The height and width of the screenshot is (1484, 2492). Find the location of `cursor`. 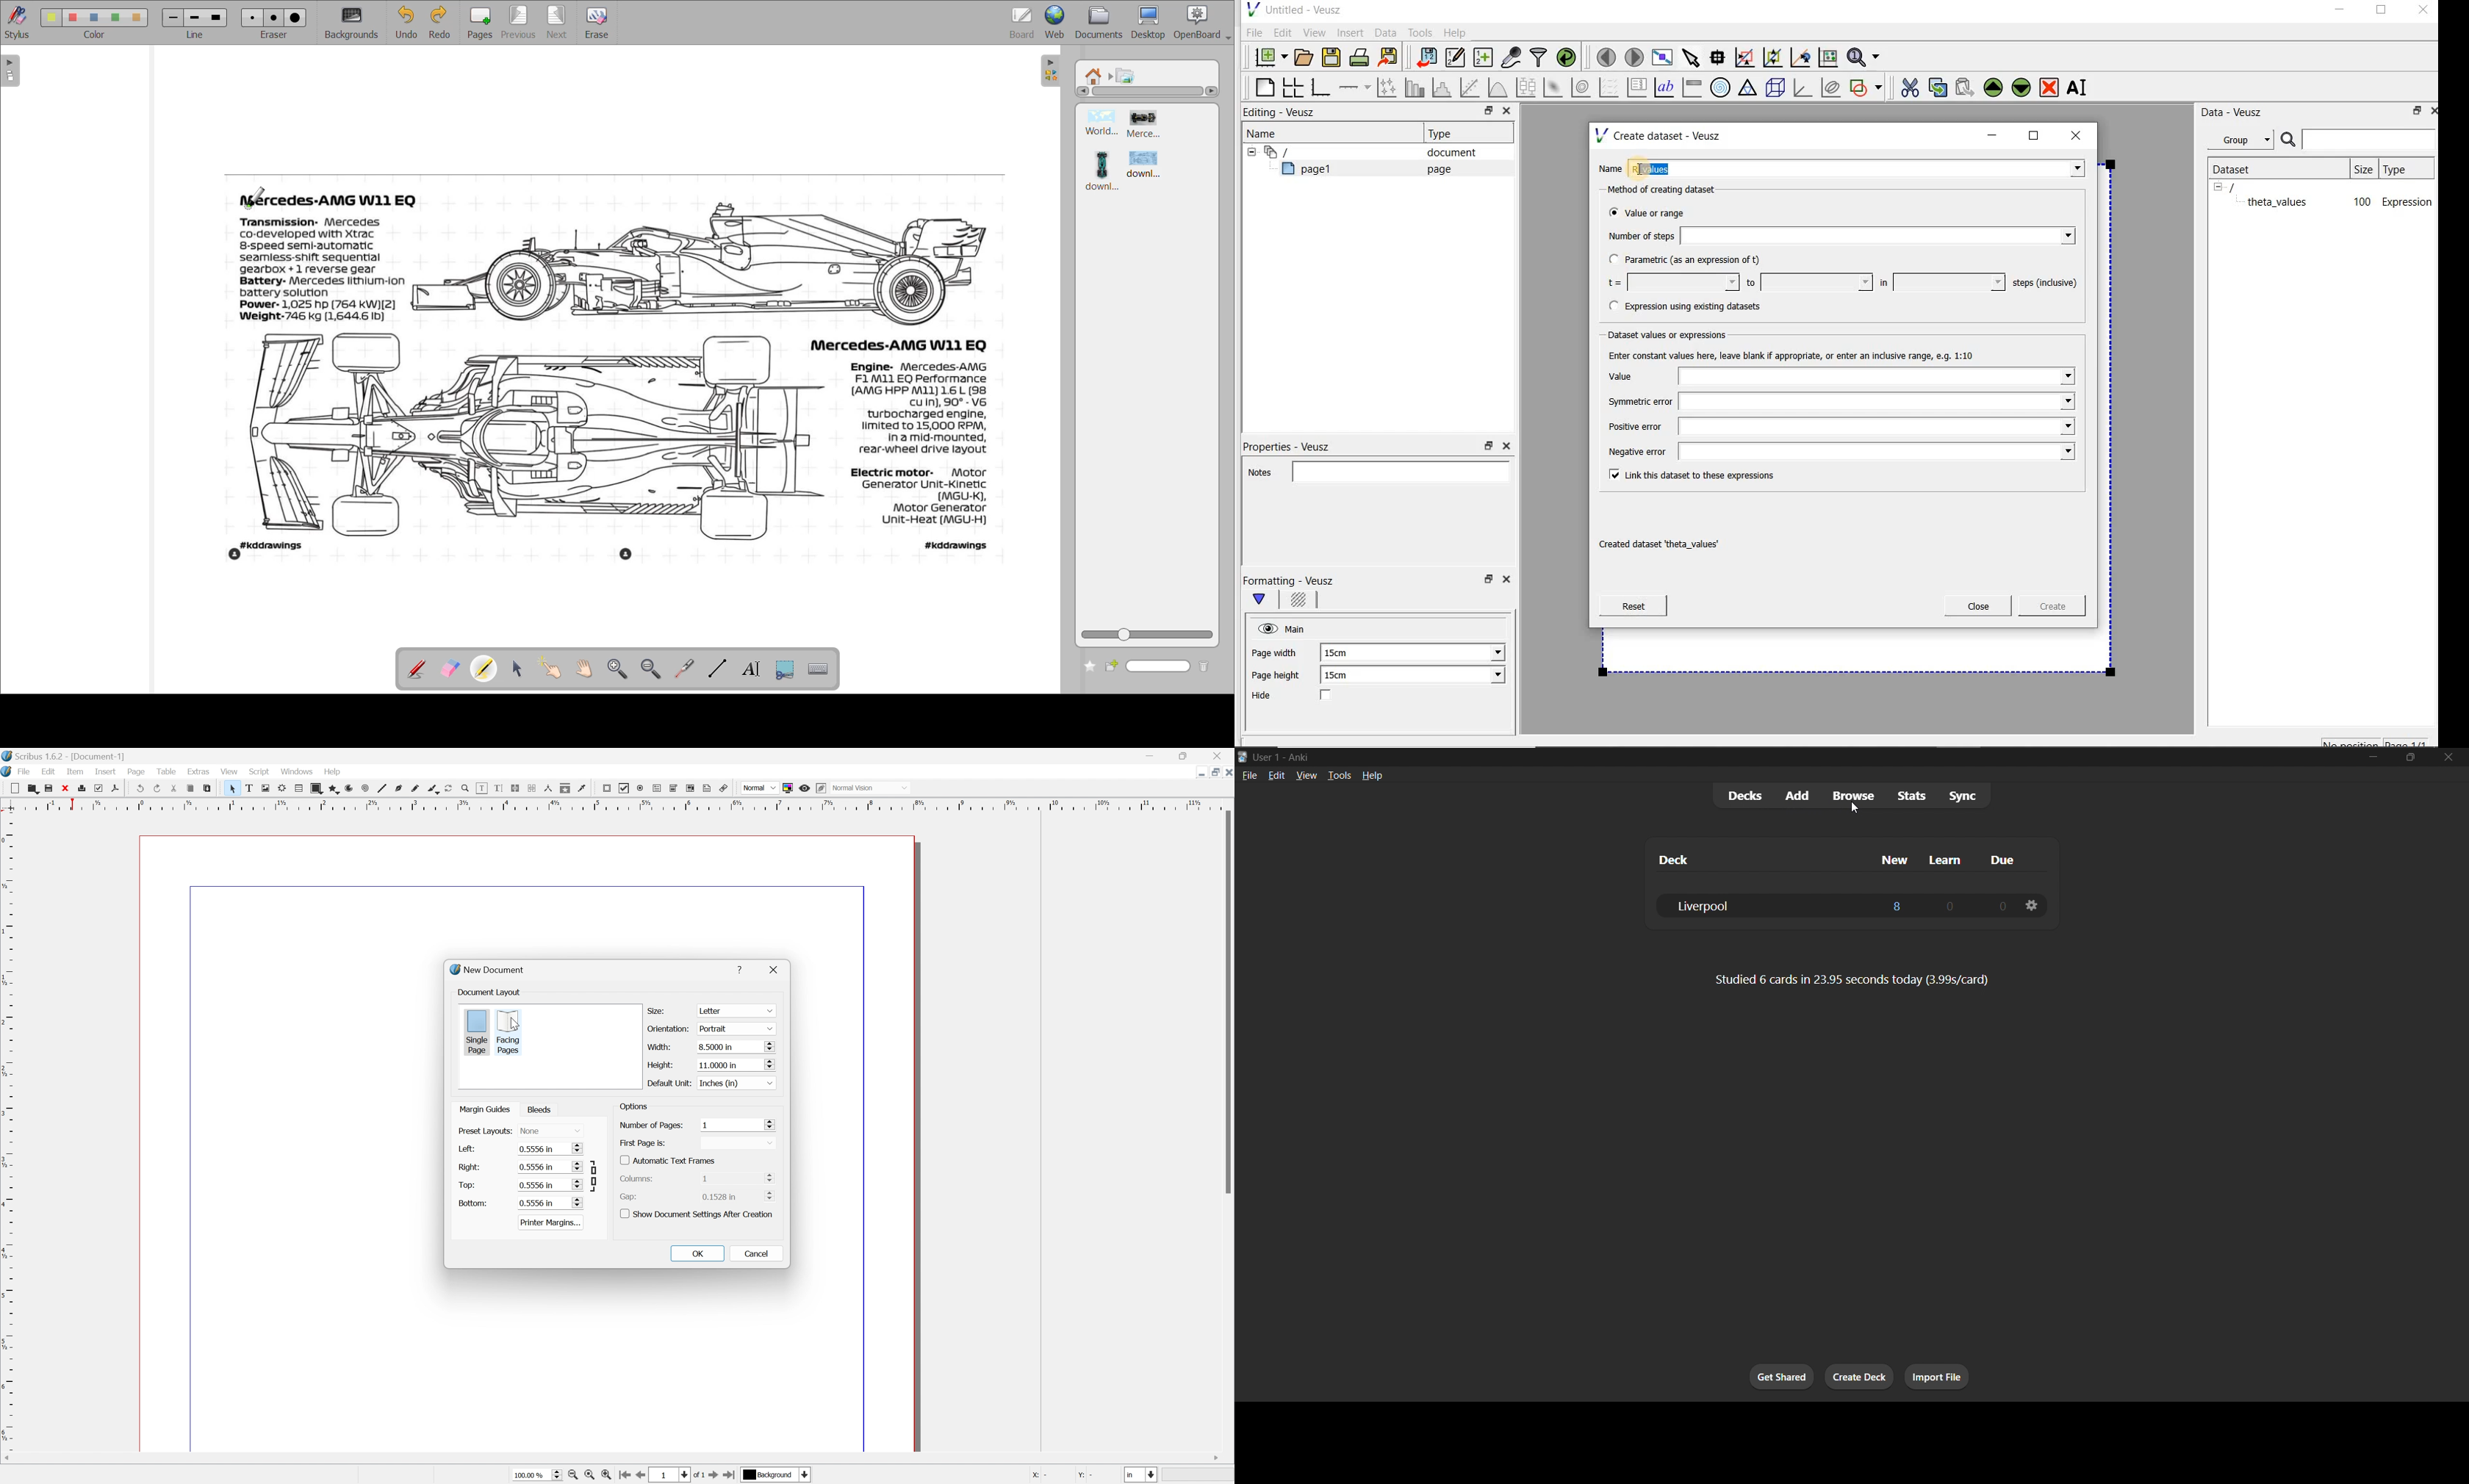

cursor is located at coordinates (1852, 809).